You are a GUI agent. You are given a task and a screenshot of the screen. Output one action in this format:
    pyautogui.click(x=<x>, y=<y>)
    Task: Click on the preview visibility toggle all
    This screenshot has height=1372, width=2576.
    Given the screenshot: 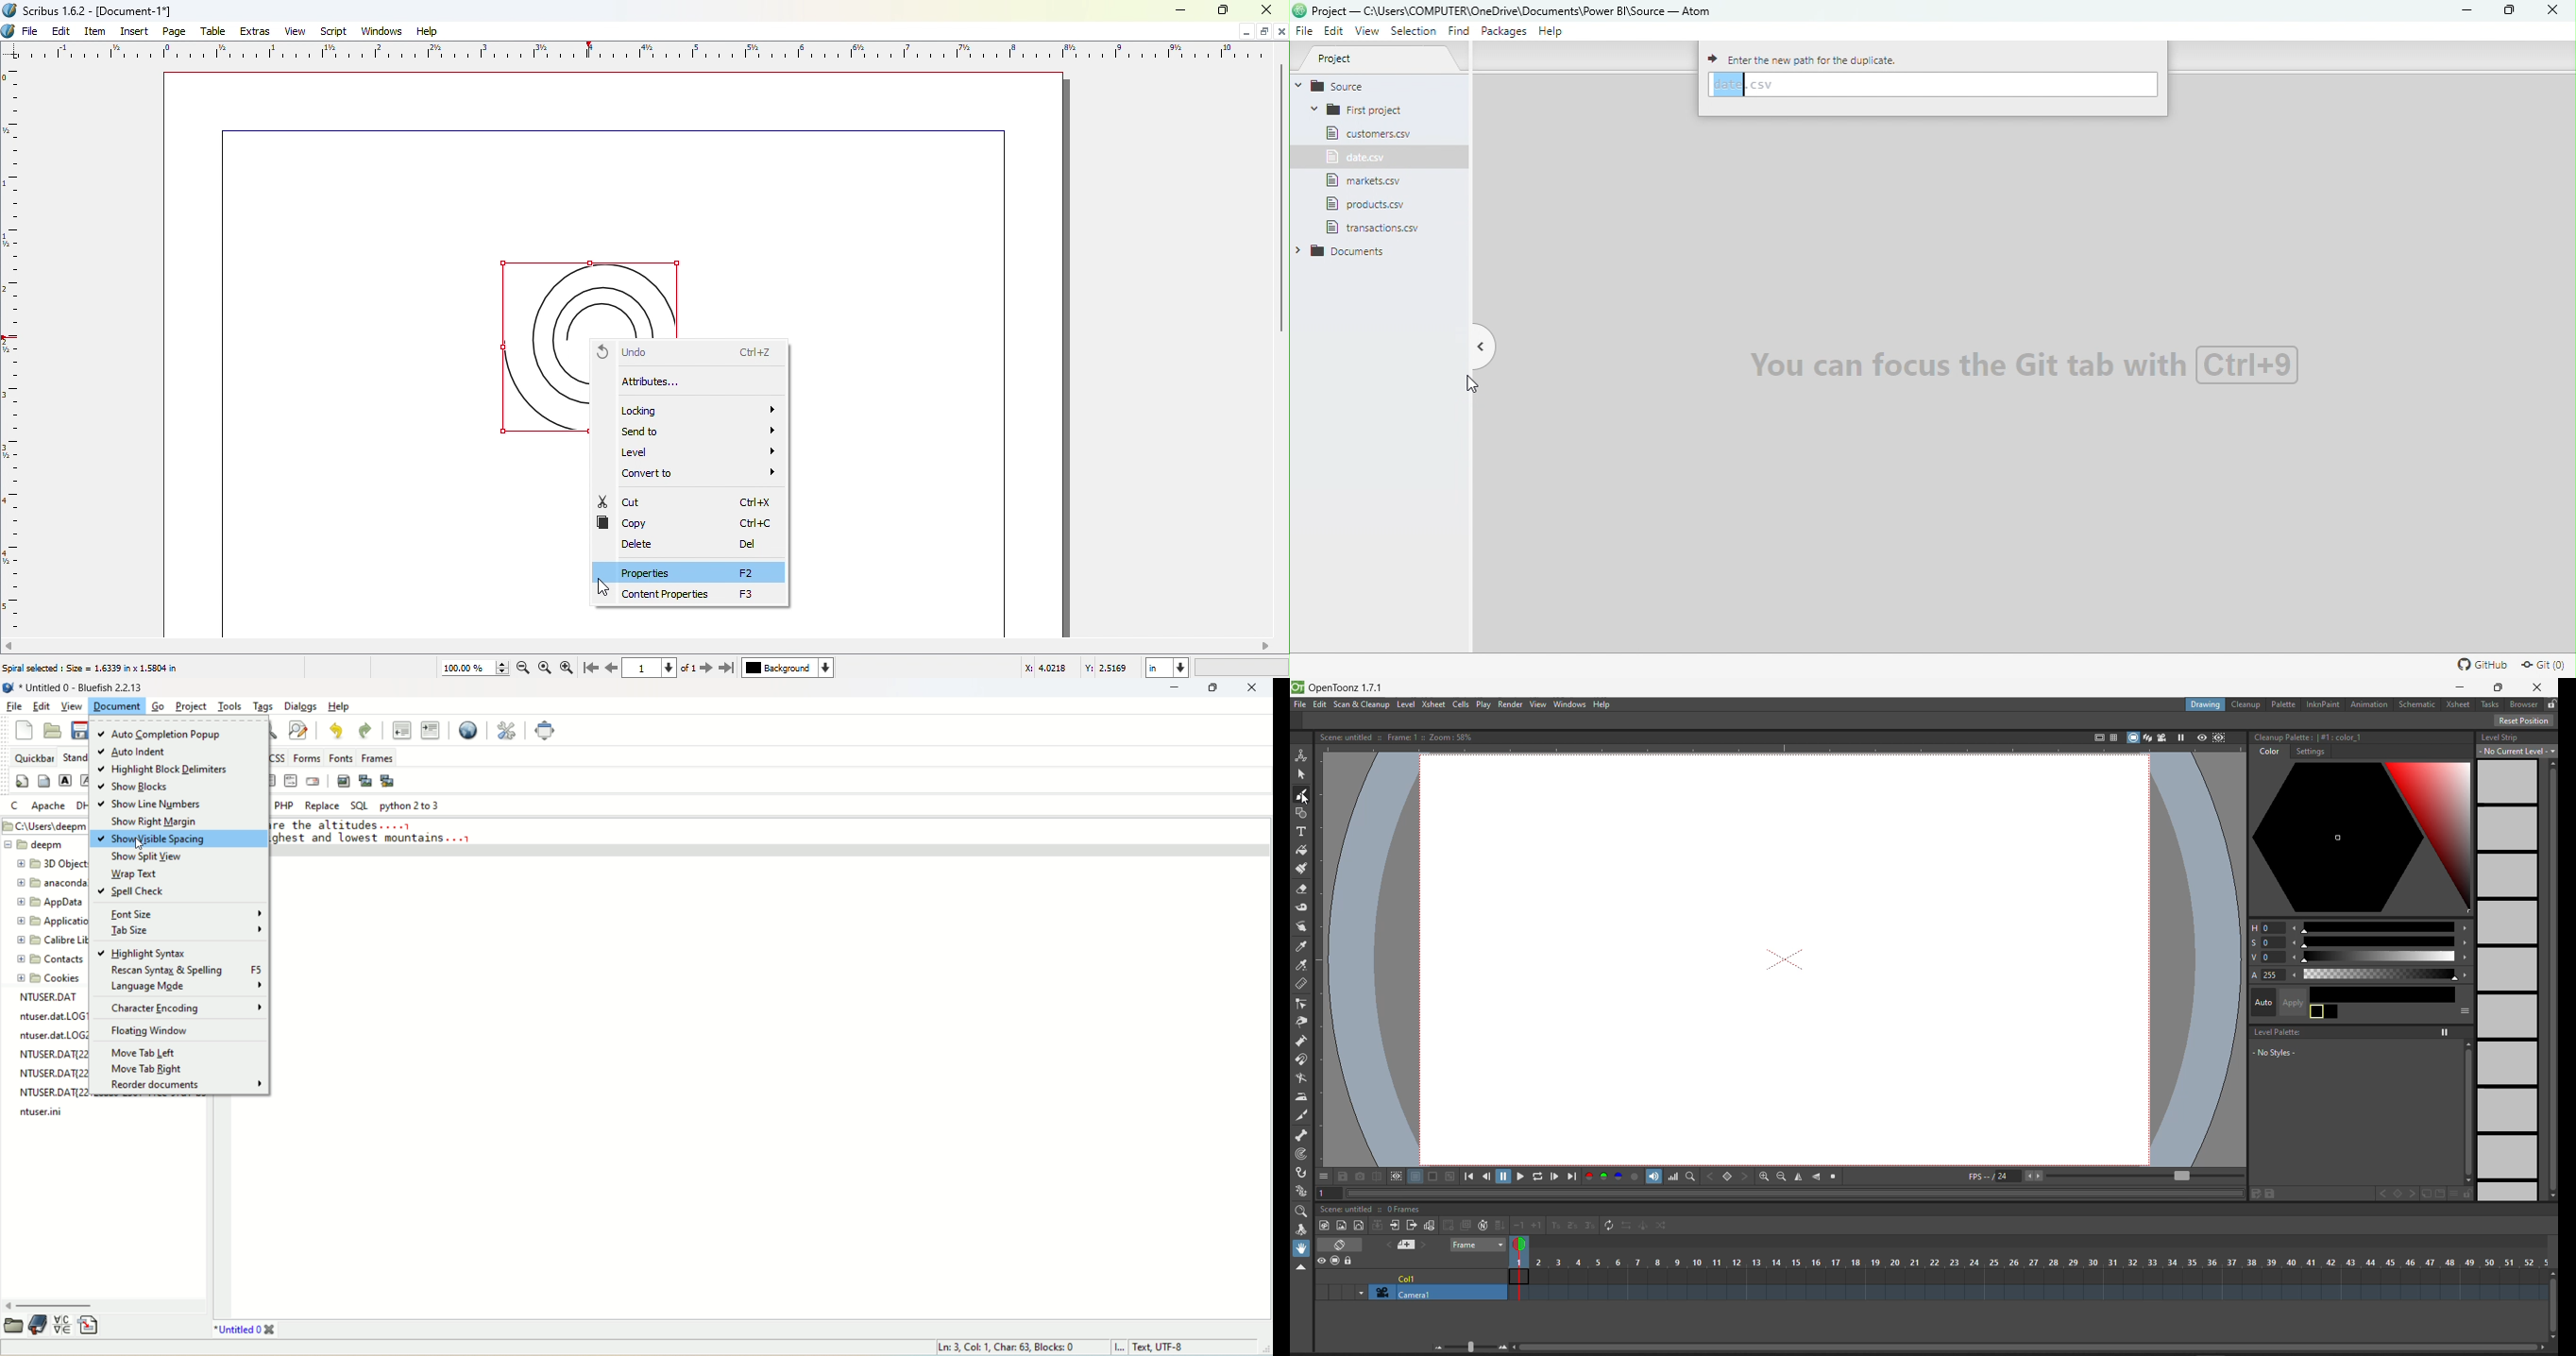 What is the action you would take?
    pyautogui.click(x=1319, y=1259)
    